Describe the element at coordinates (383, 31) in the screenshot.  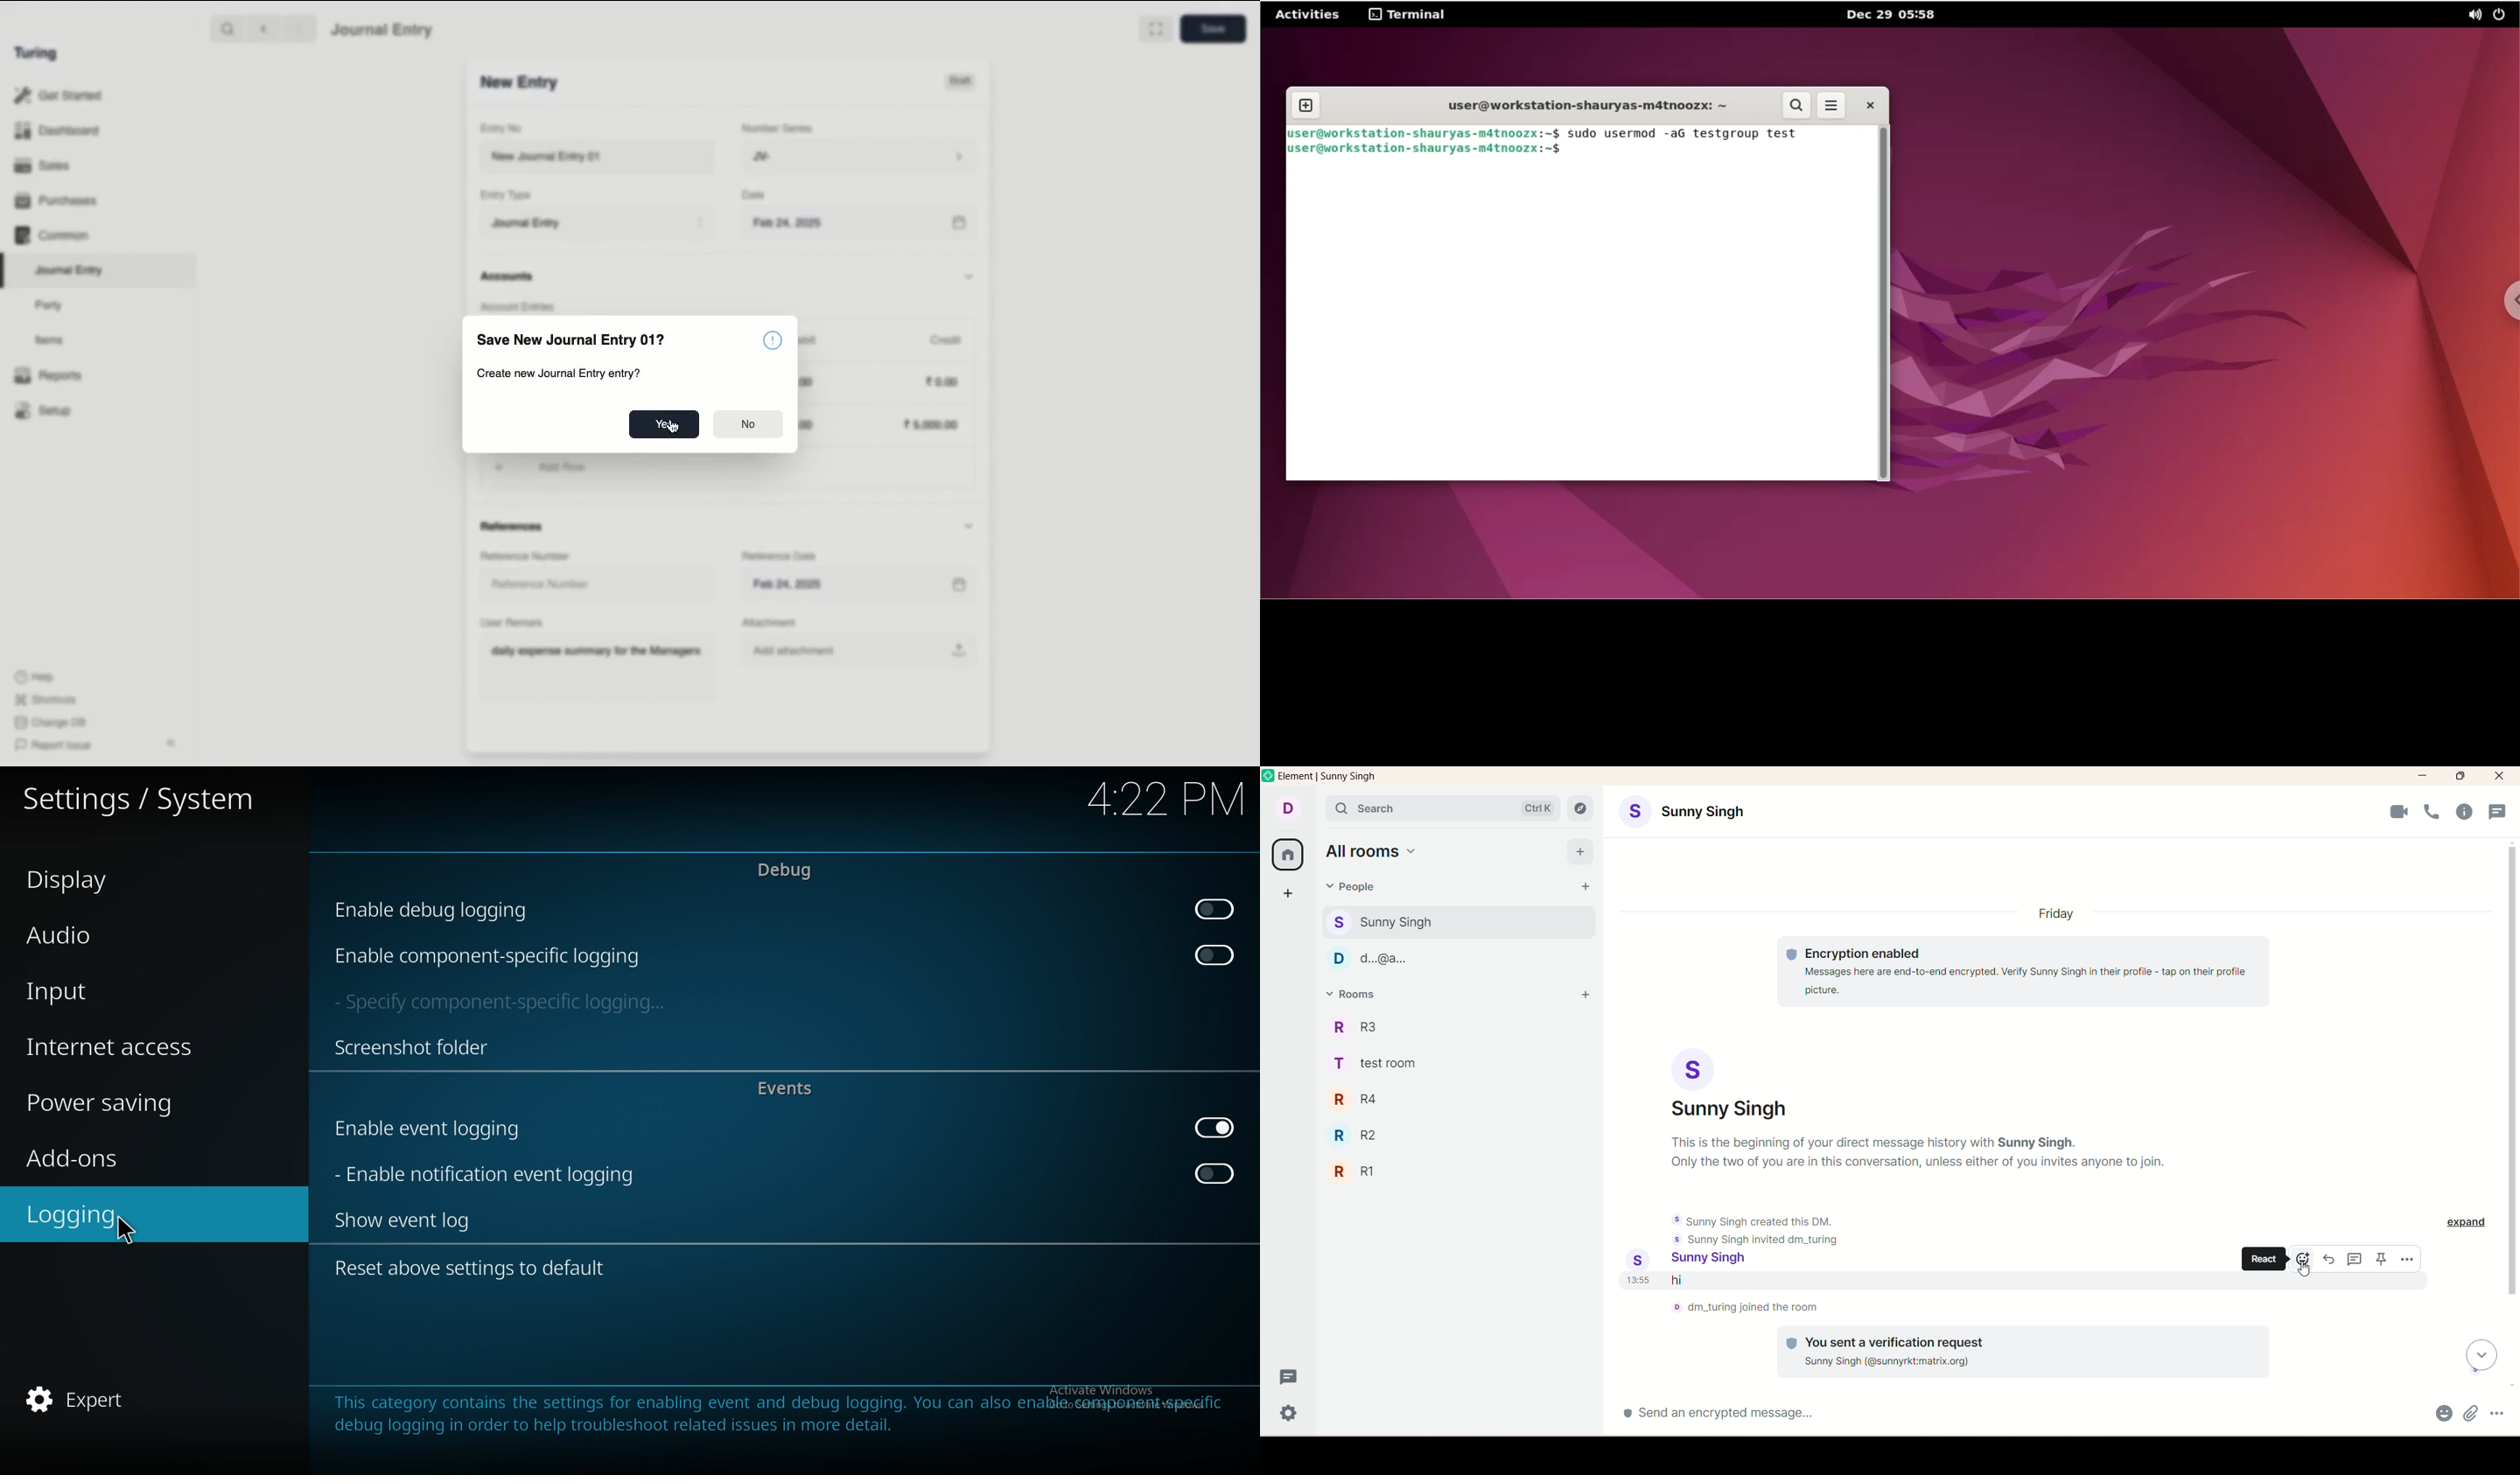
I see `Journal Entry` at that location.